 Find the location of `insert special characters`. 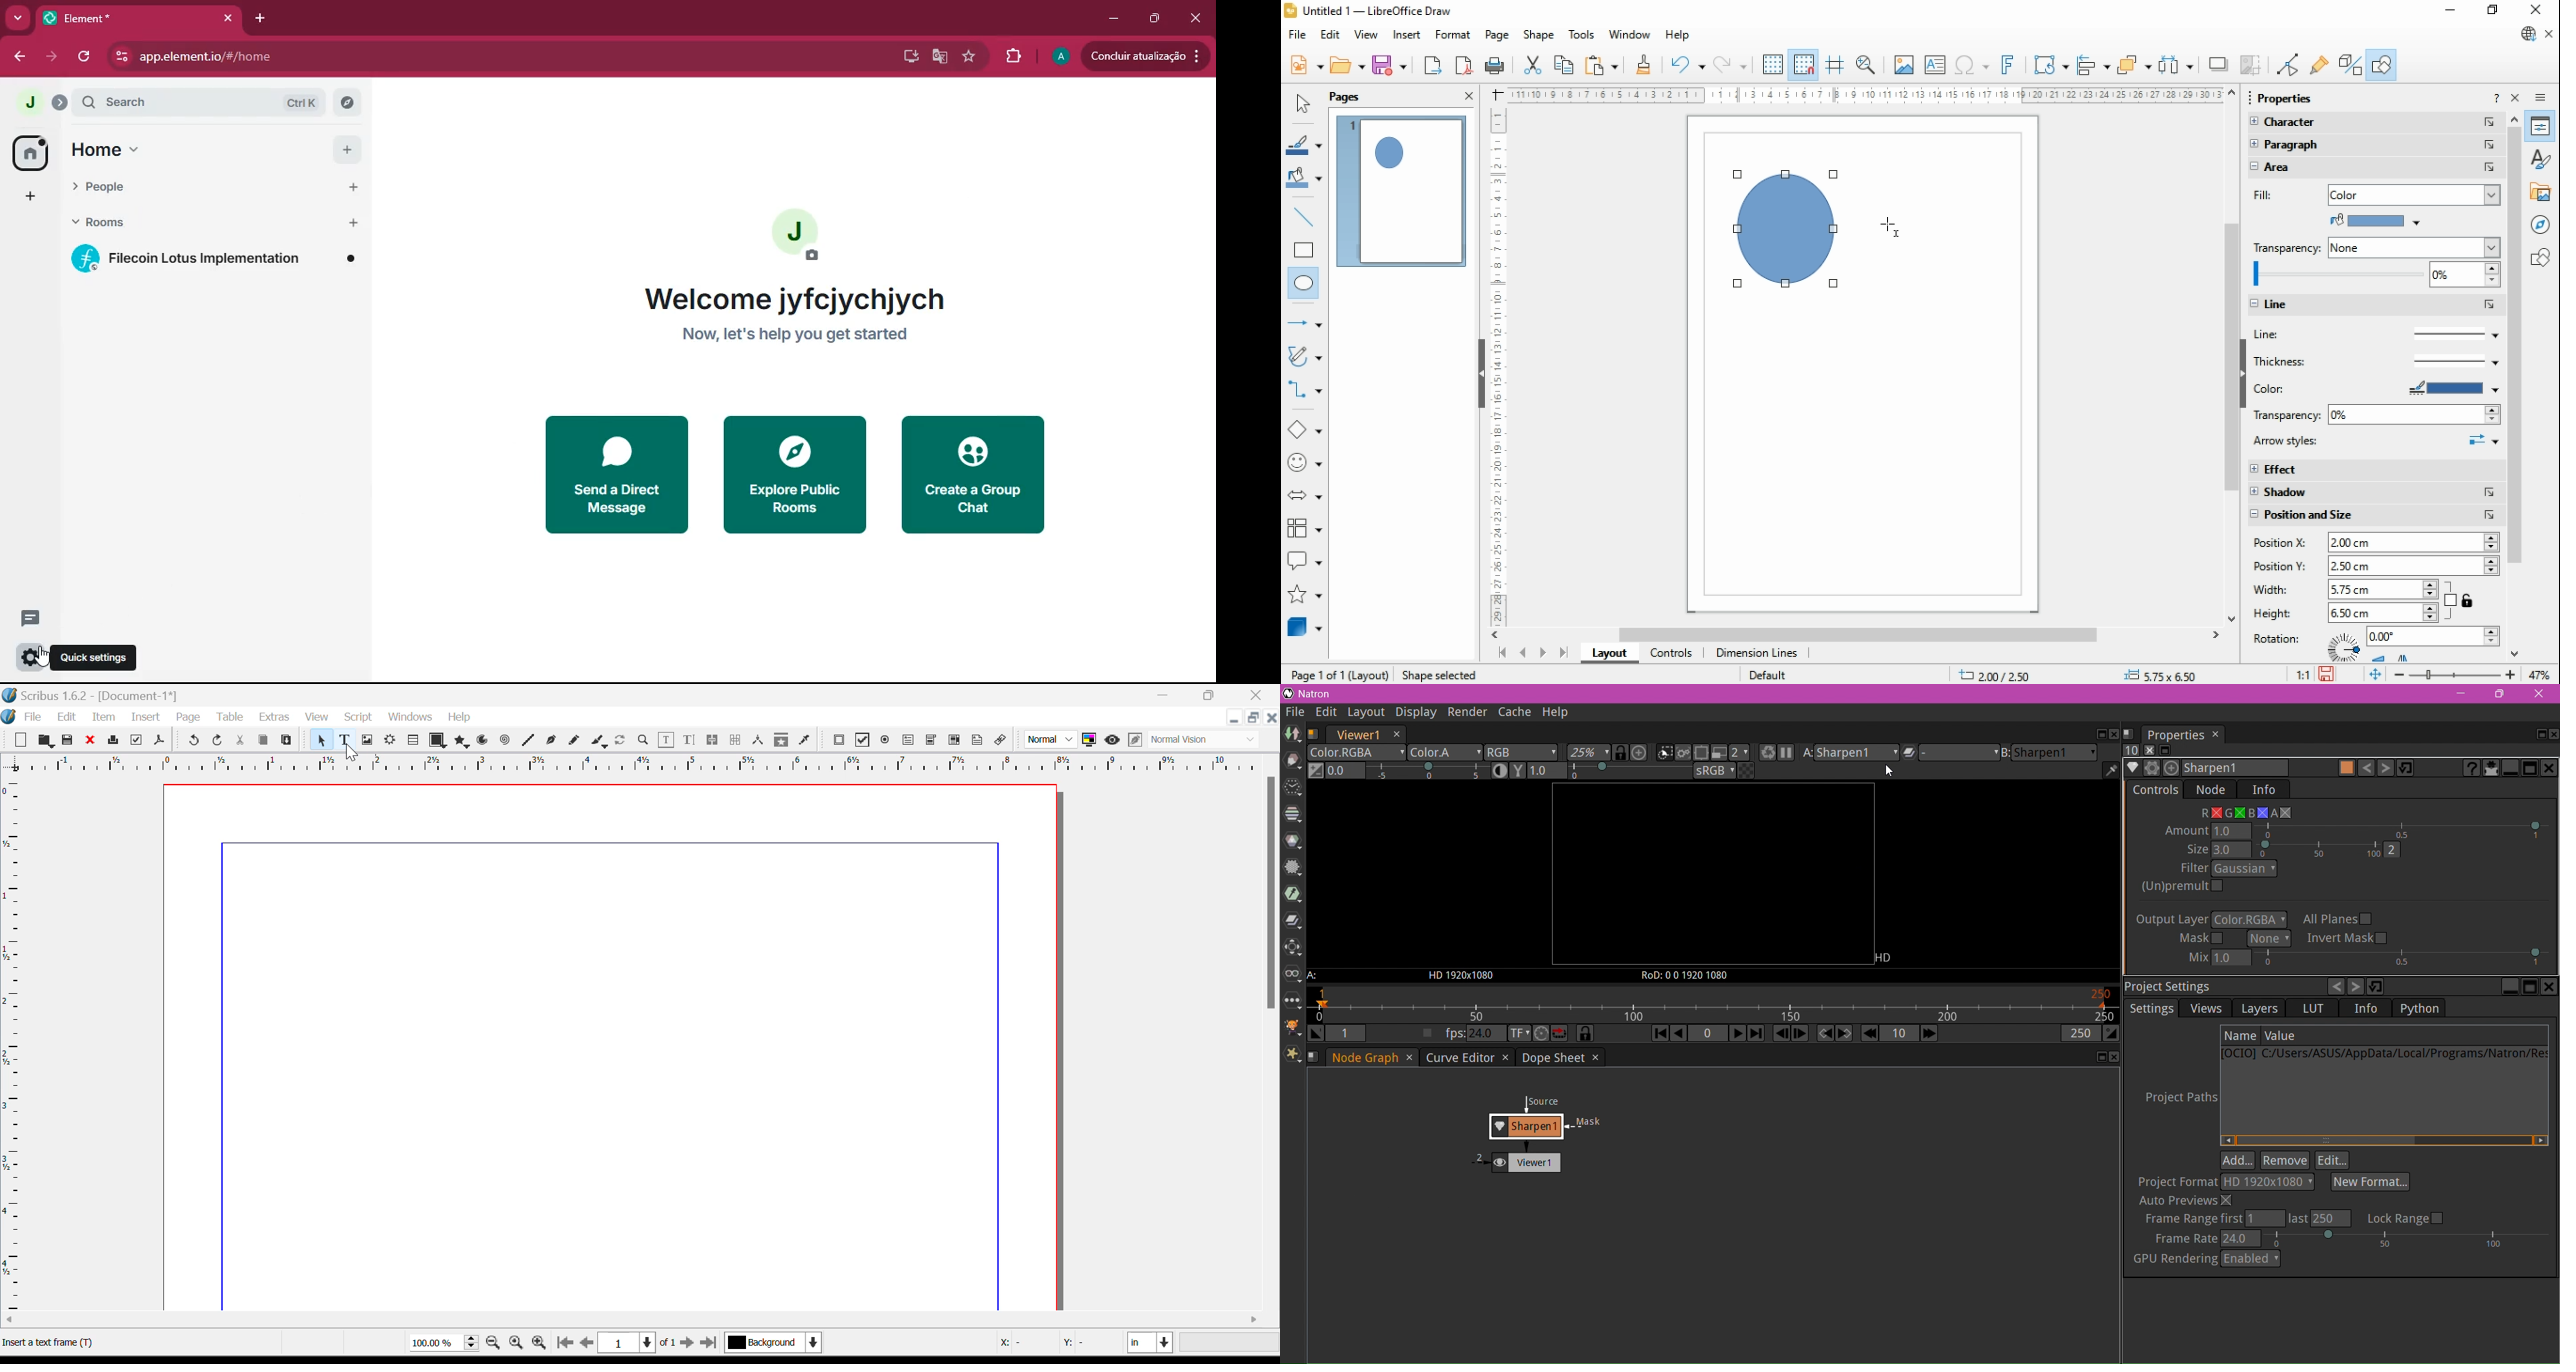

insert special characters is located at coordinates (1973, 64).